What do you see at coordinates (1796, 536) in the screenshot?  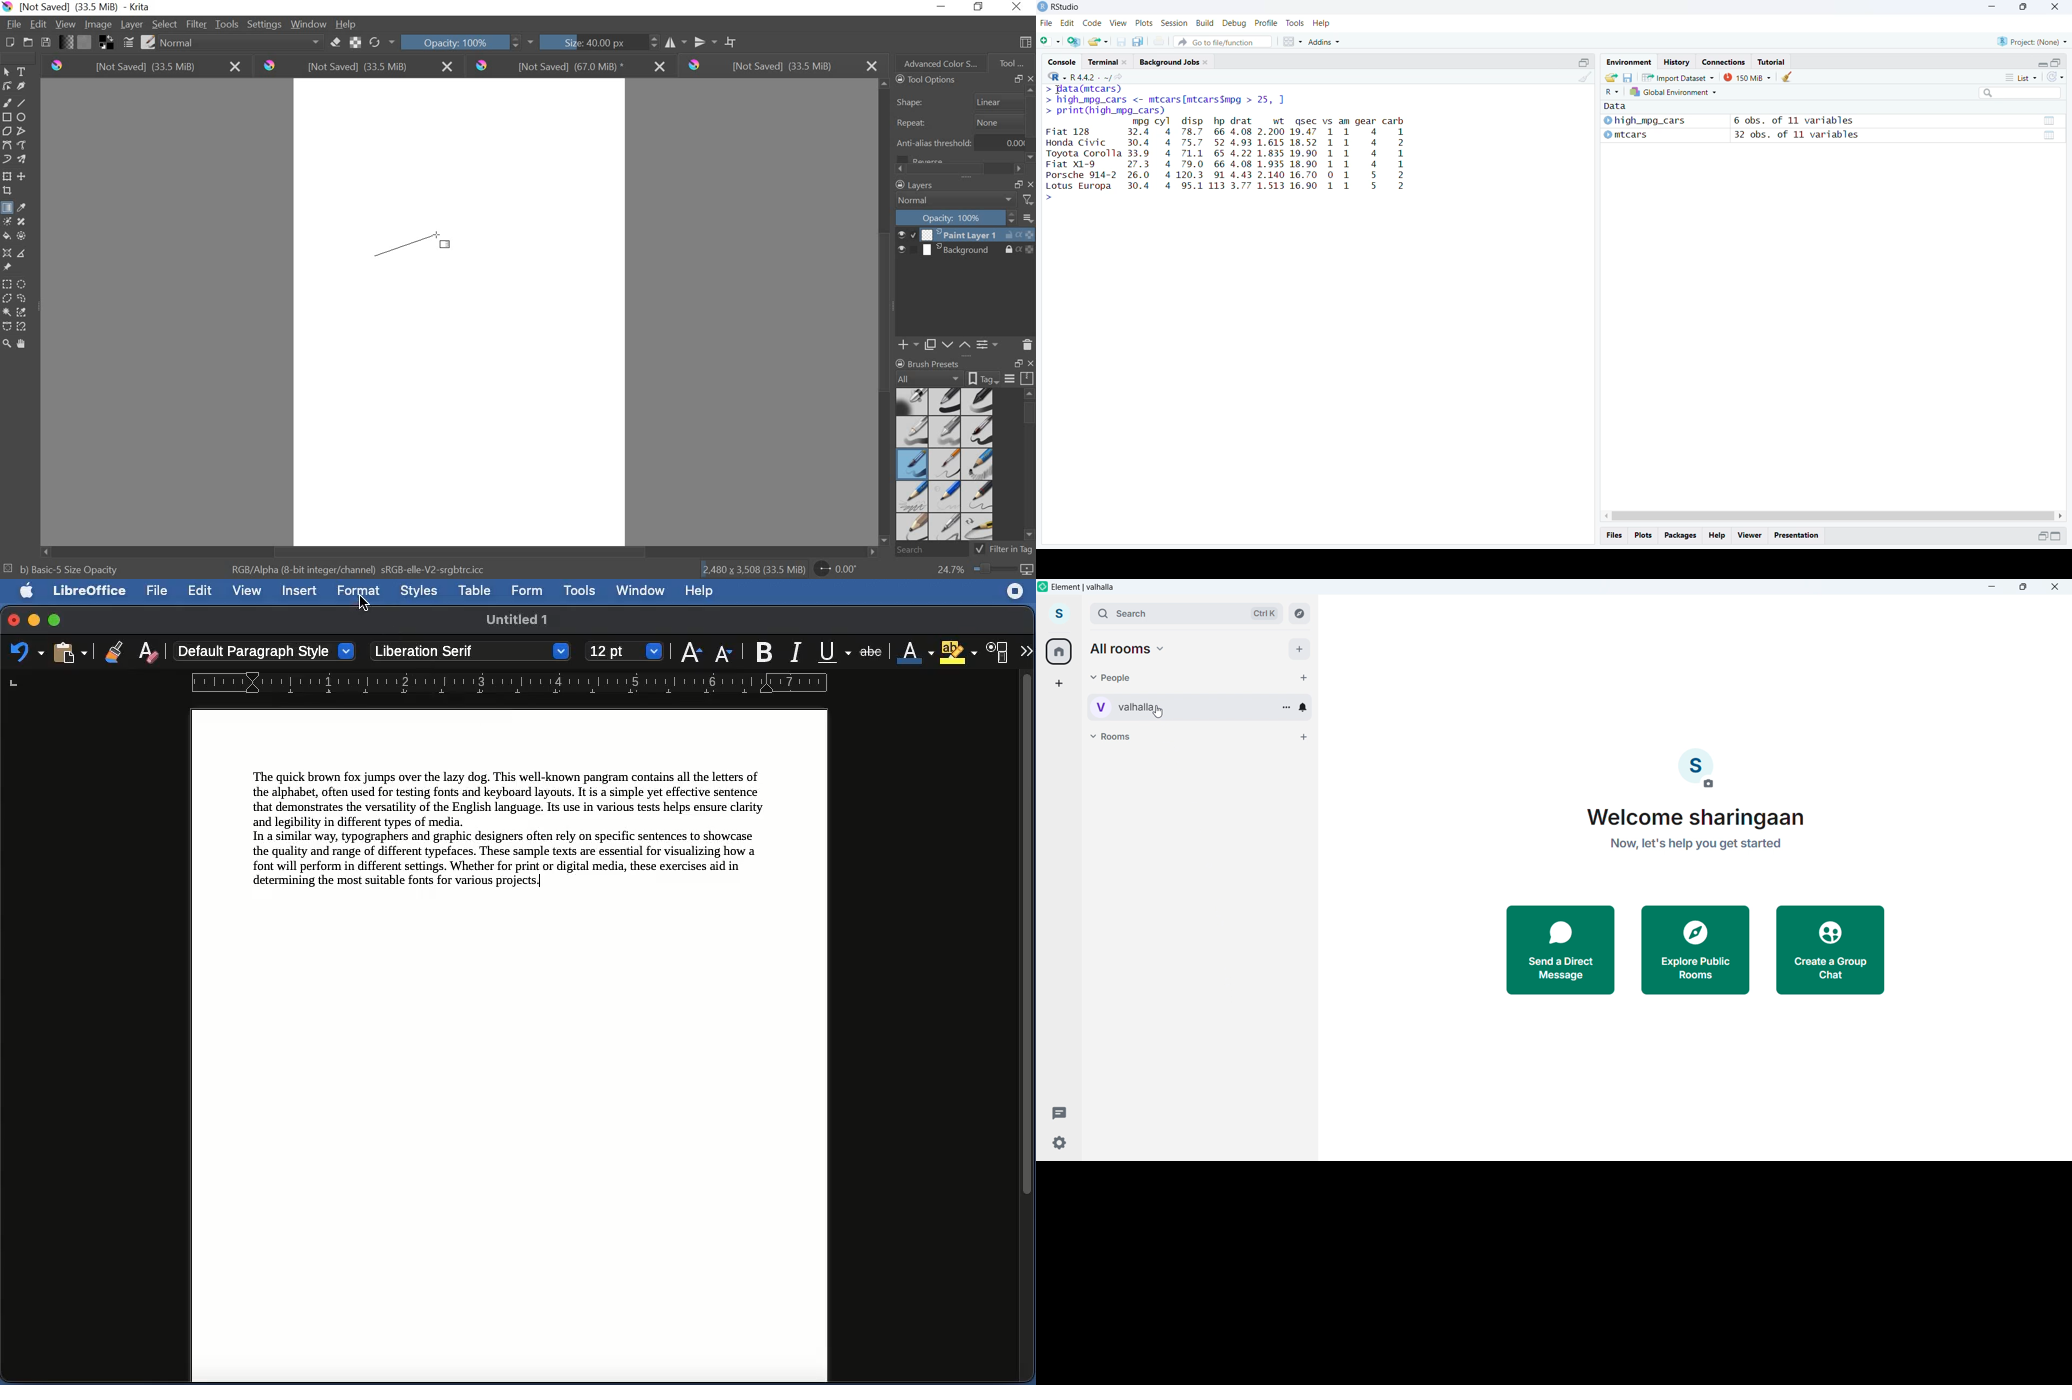 I see `Presentation` at bounding box center [1796, 536].